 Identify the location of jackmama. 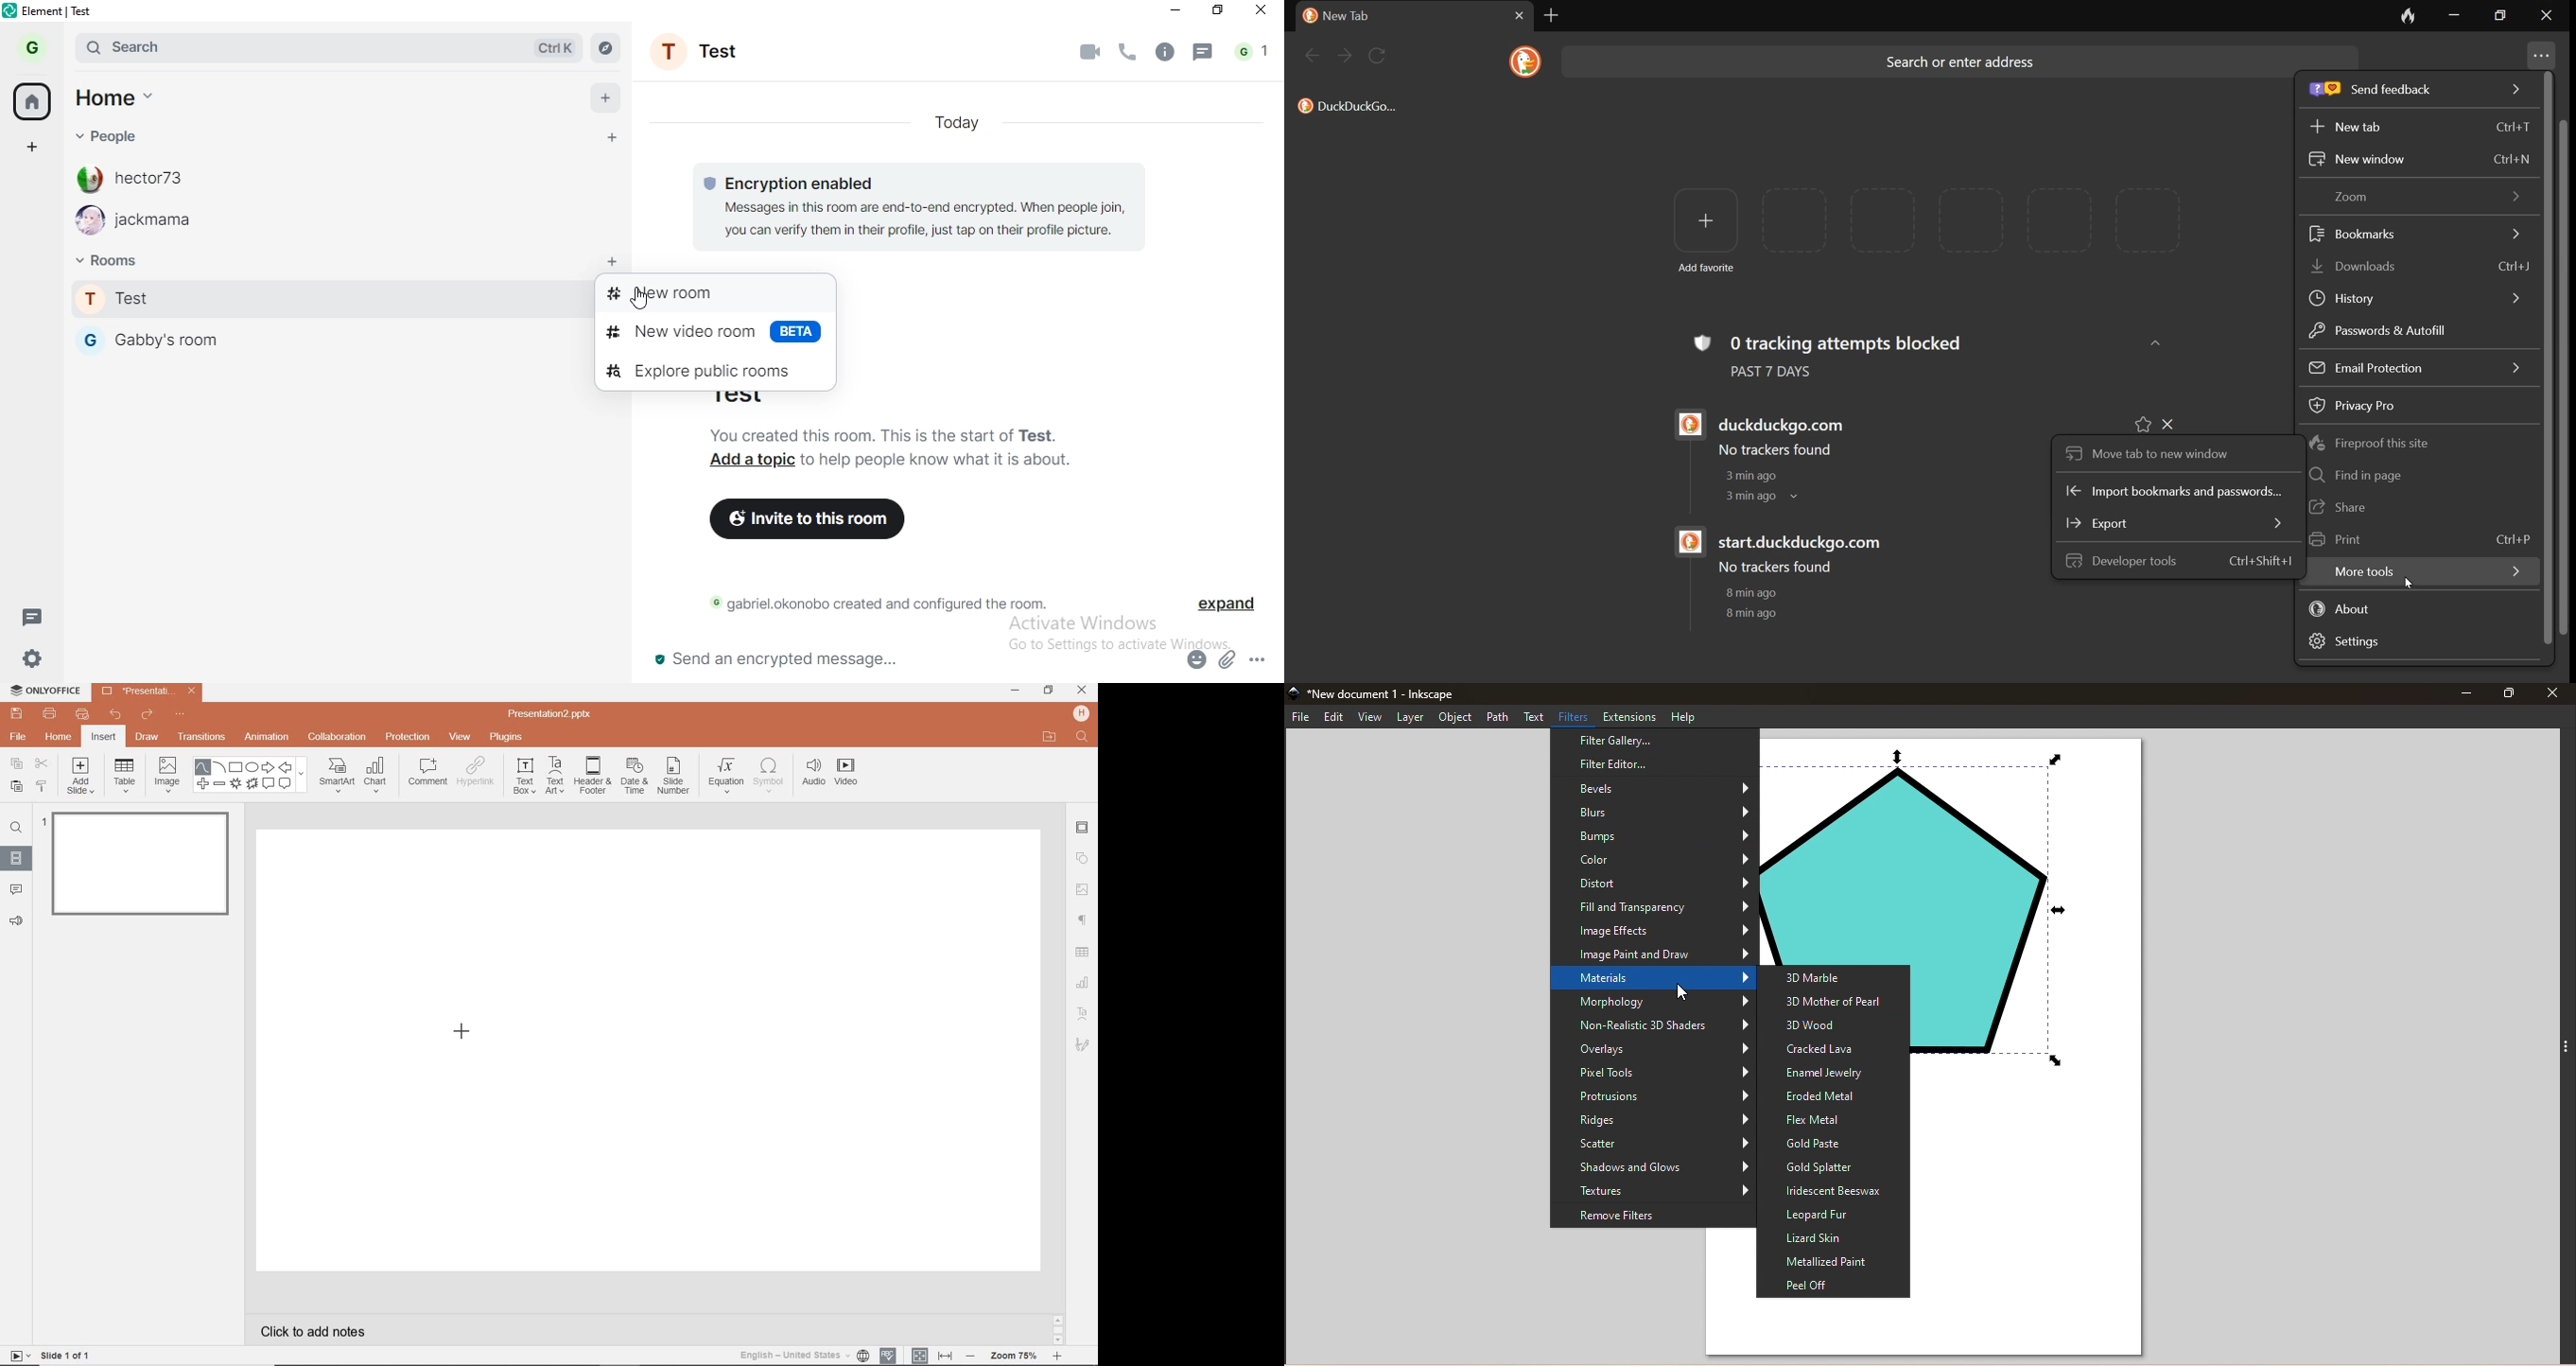
(140, 221).